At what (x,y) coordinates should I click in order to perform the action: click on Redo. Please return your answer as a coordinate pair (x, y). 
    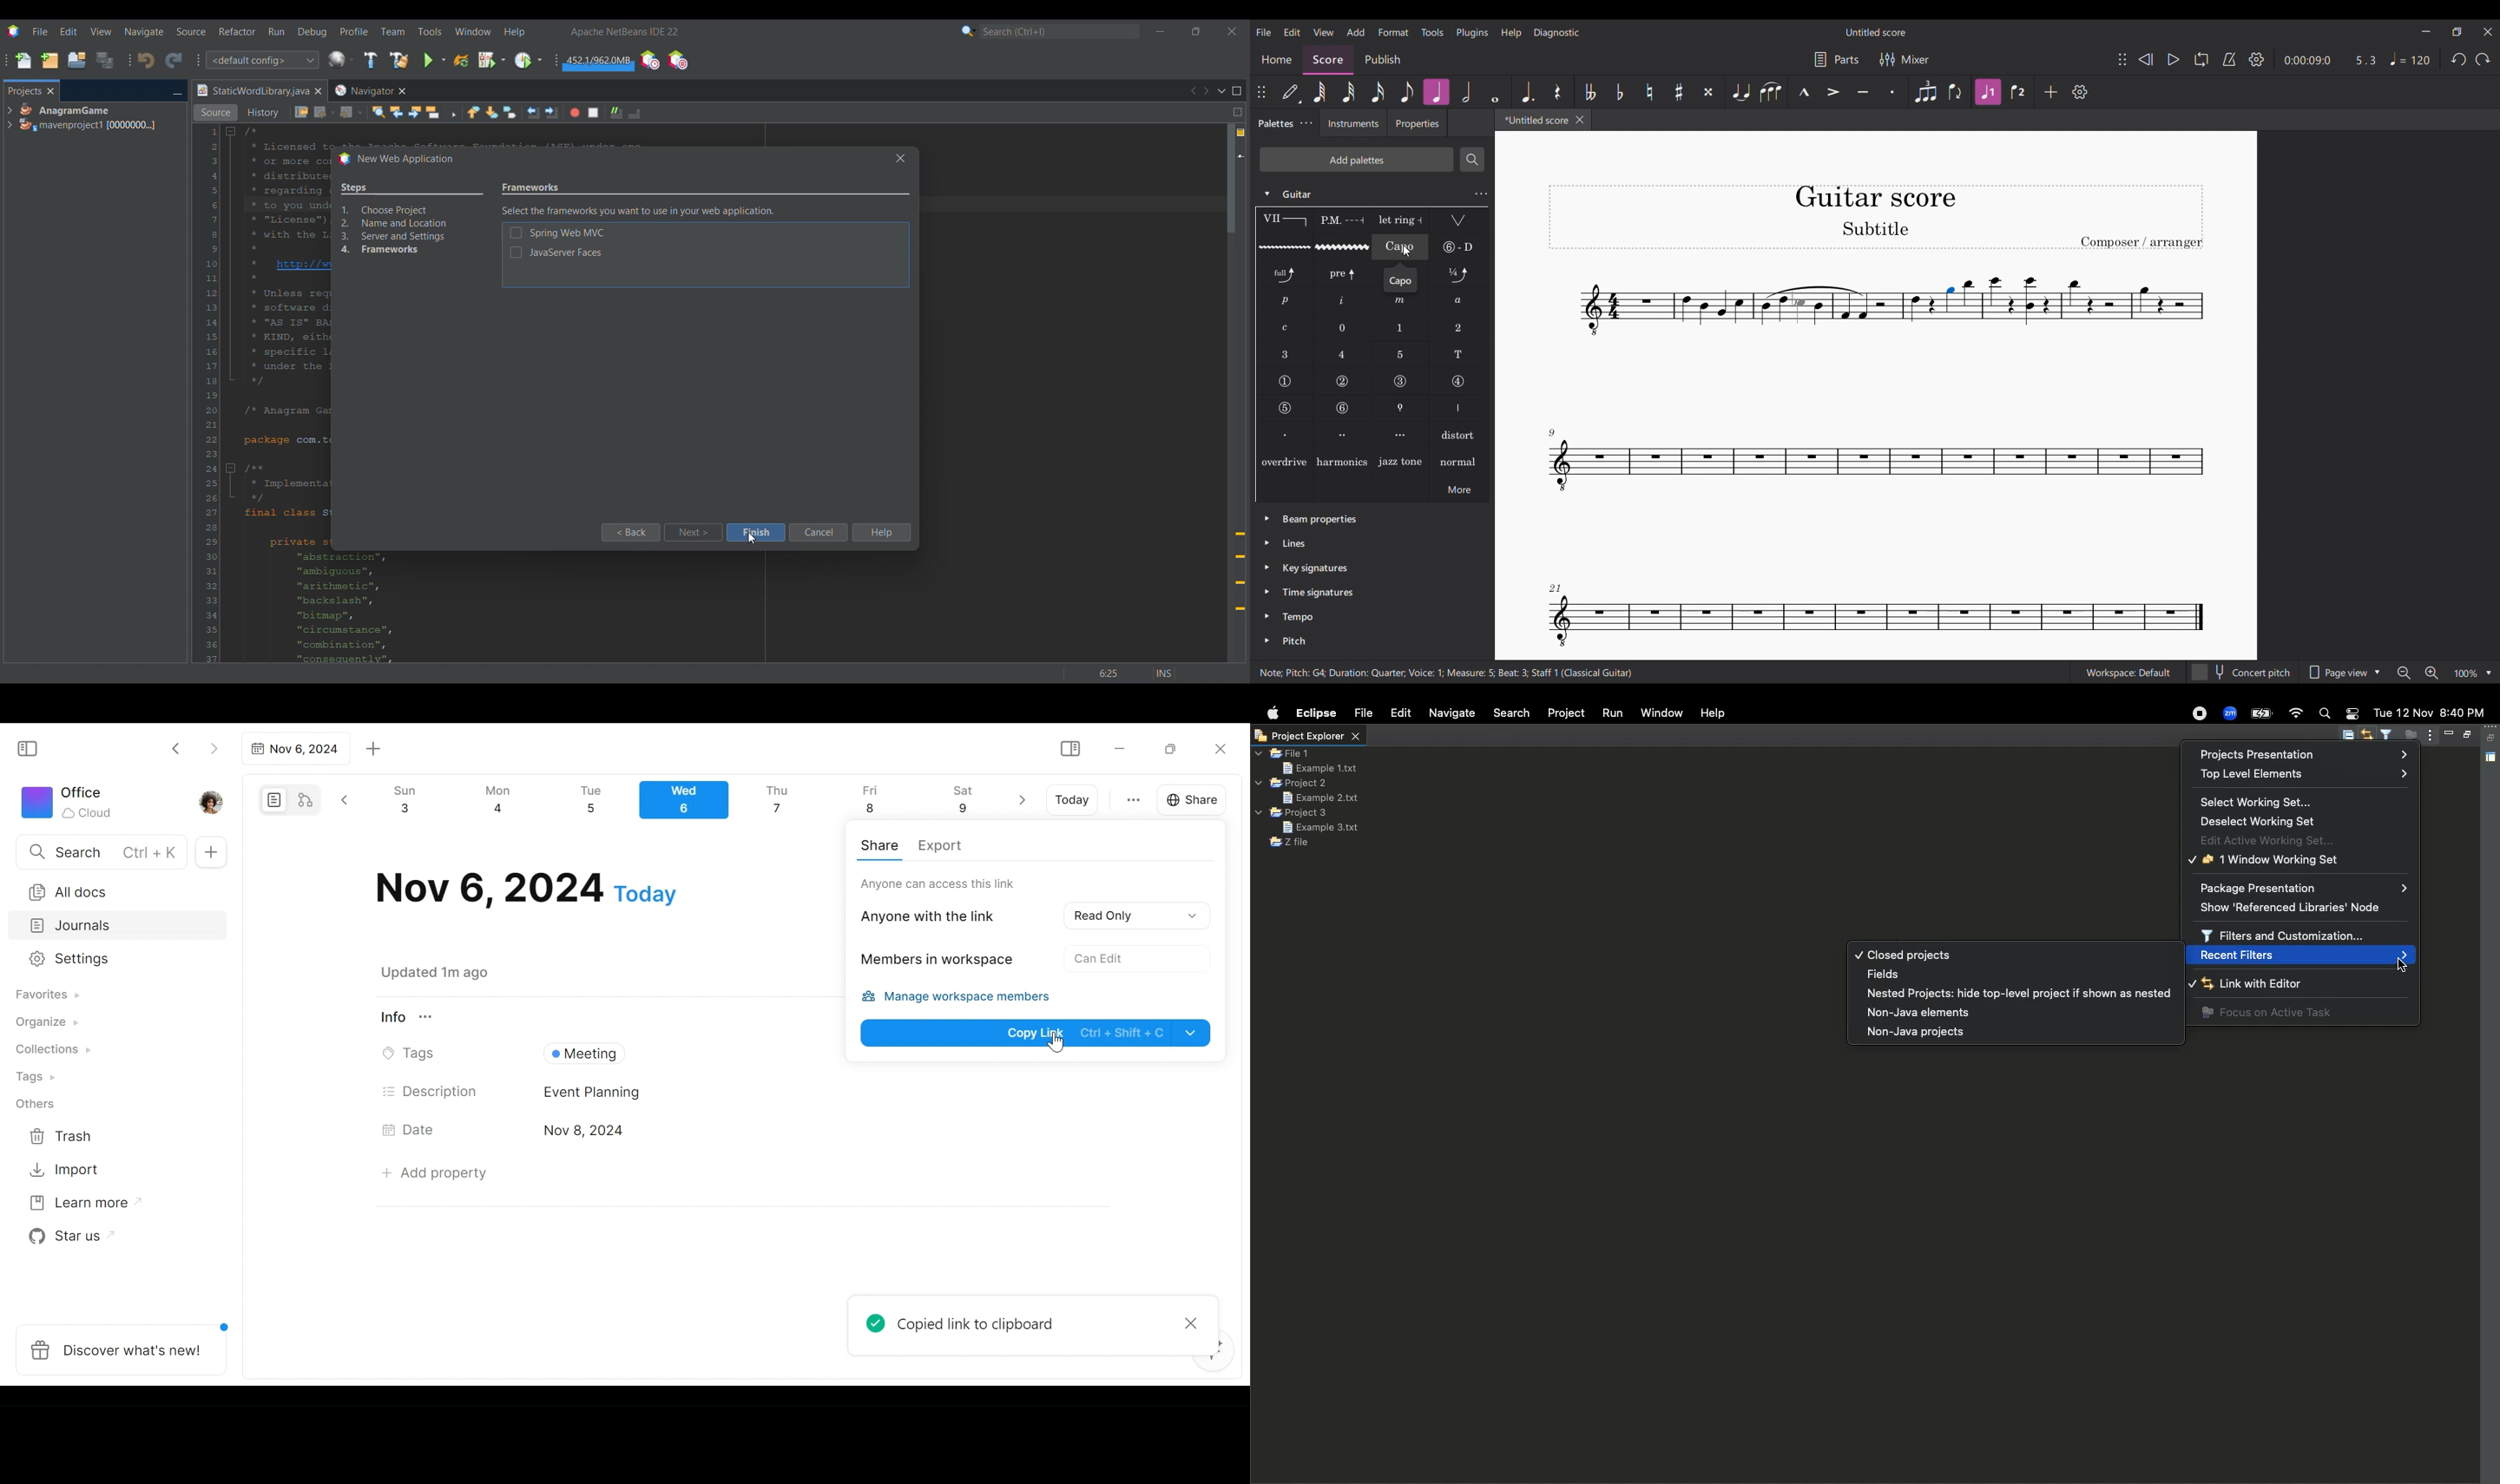
    Looking at the image, I should click on (2483, 59).